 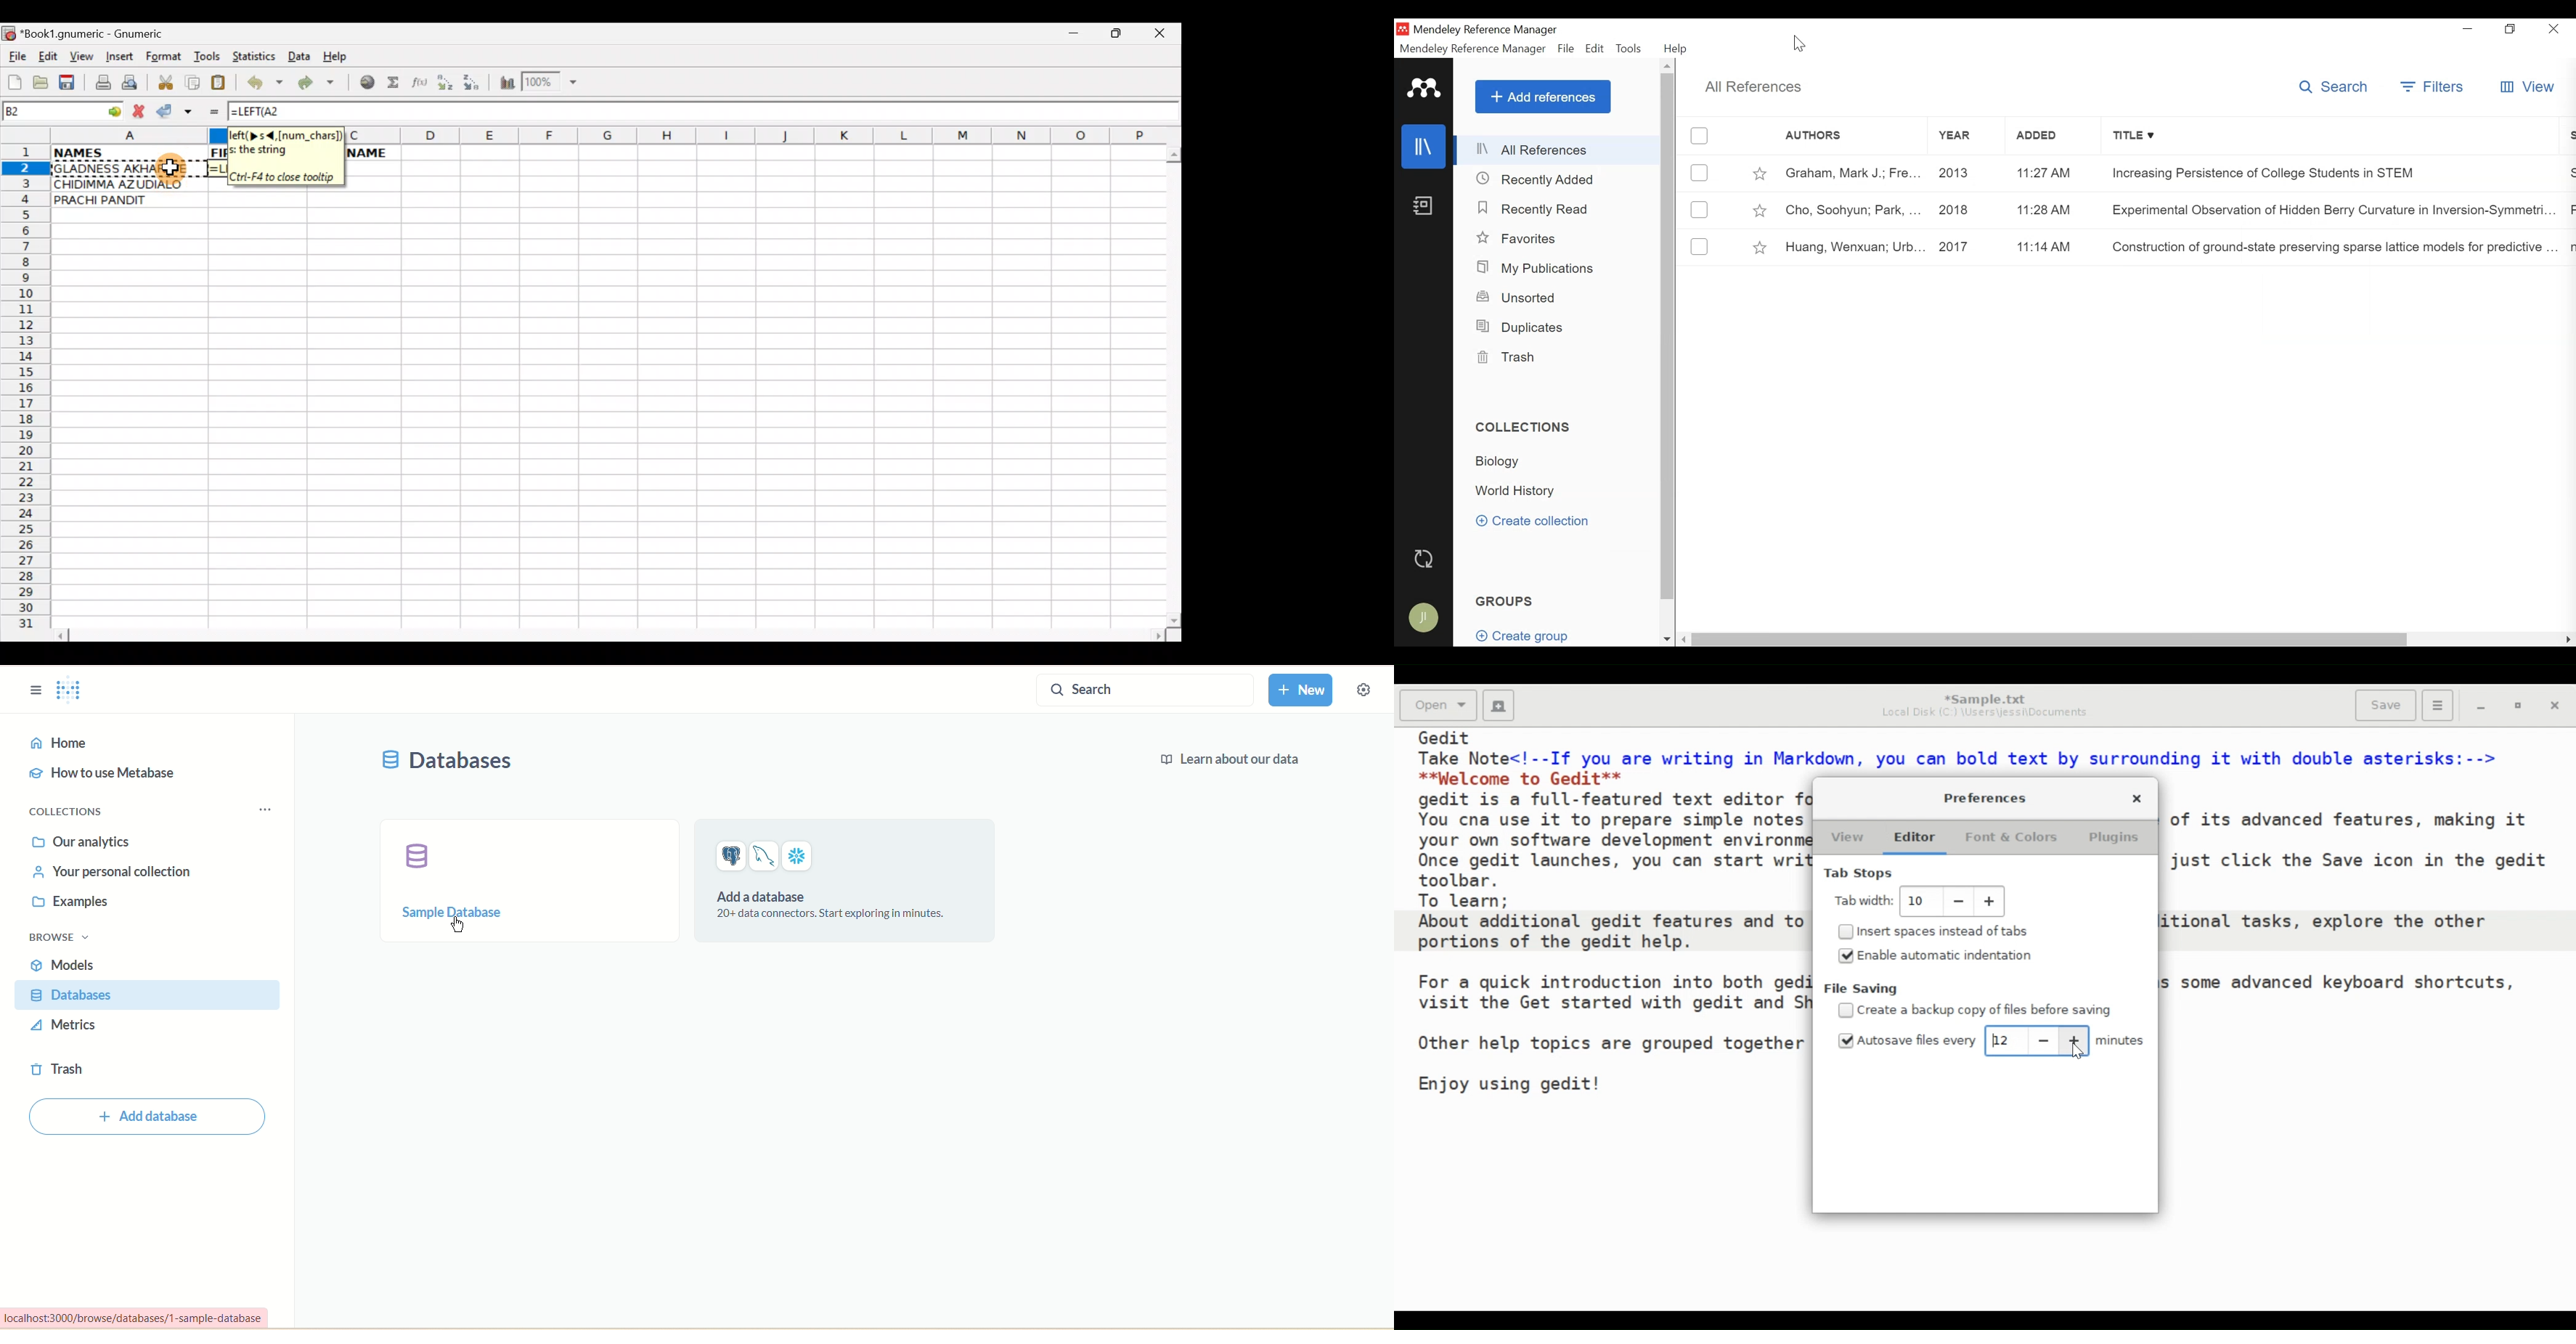 I want to click on Year, so click(x=1967, y=175).